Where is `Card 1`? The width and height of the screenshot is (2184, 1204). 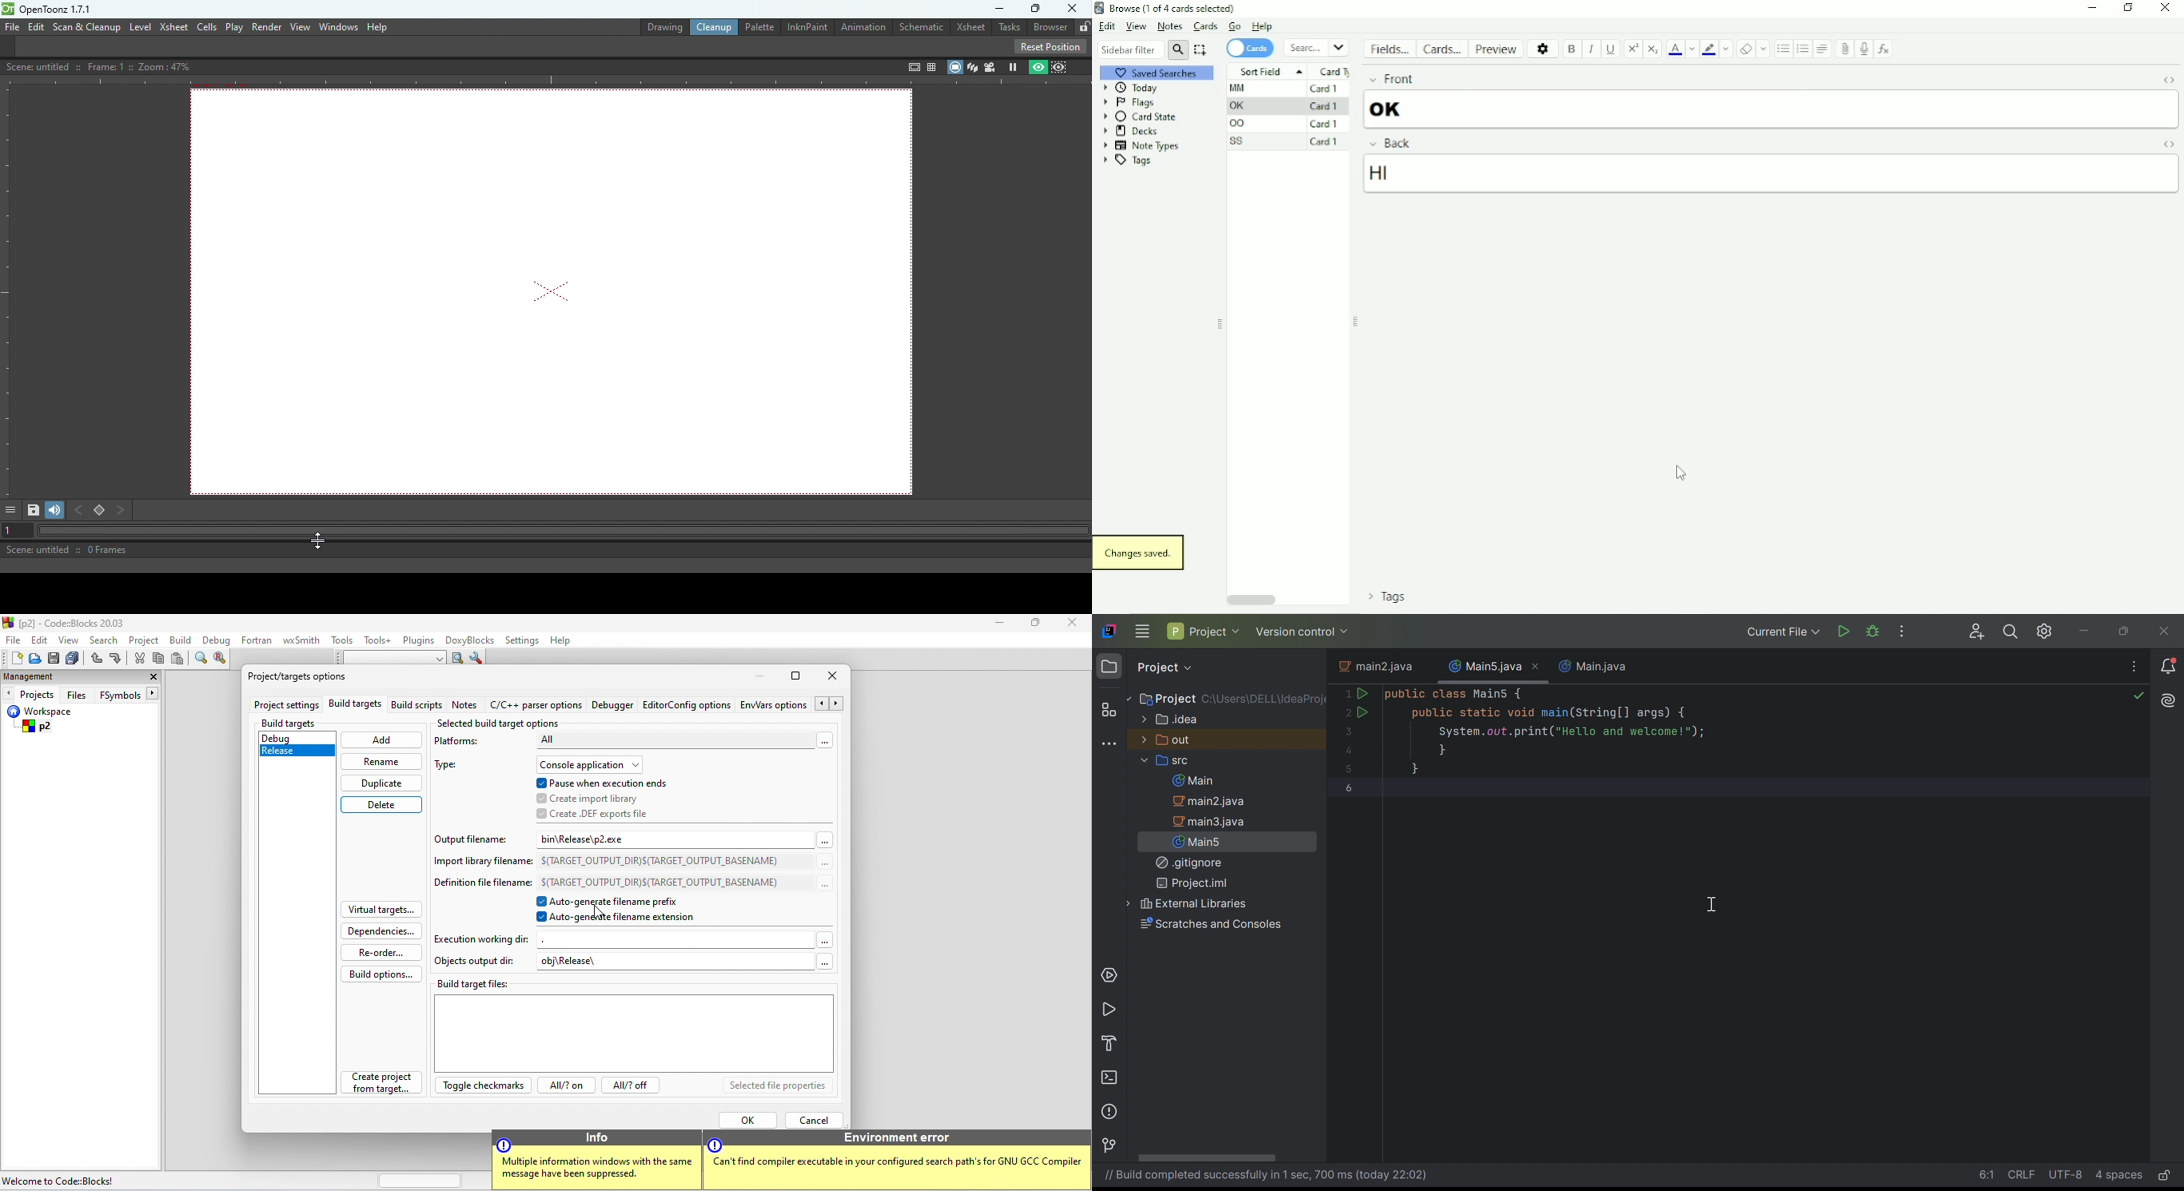
Card 1 is located at coordinates (1326, 88).